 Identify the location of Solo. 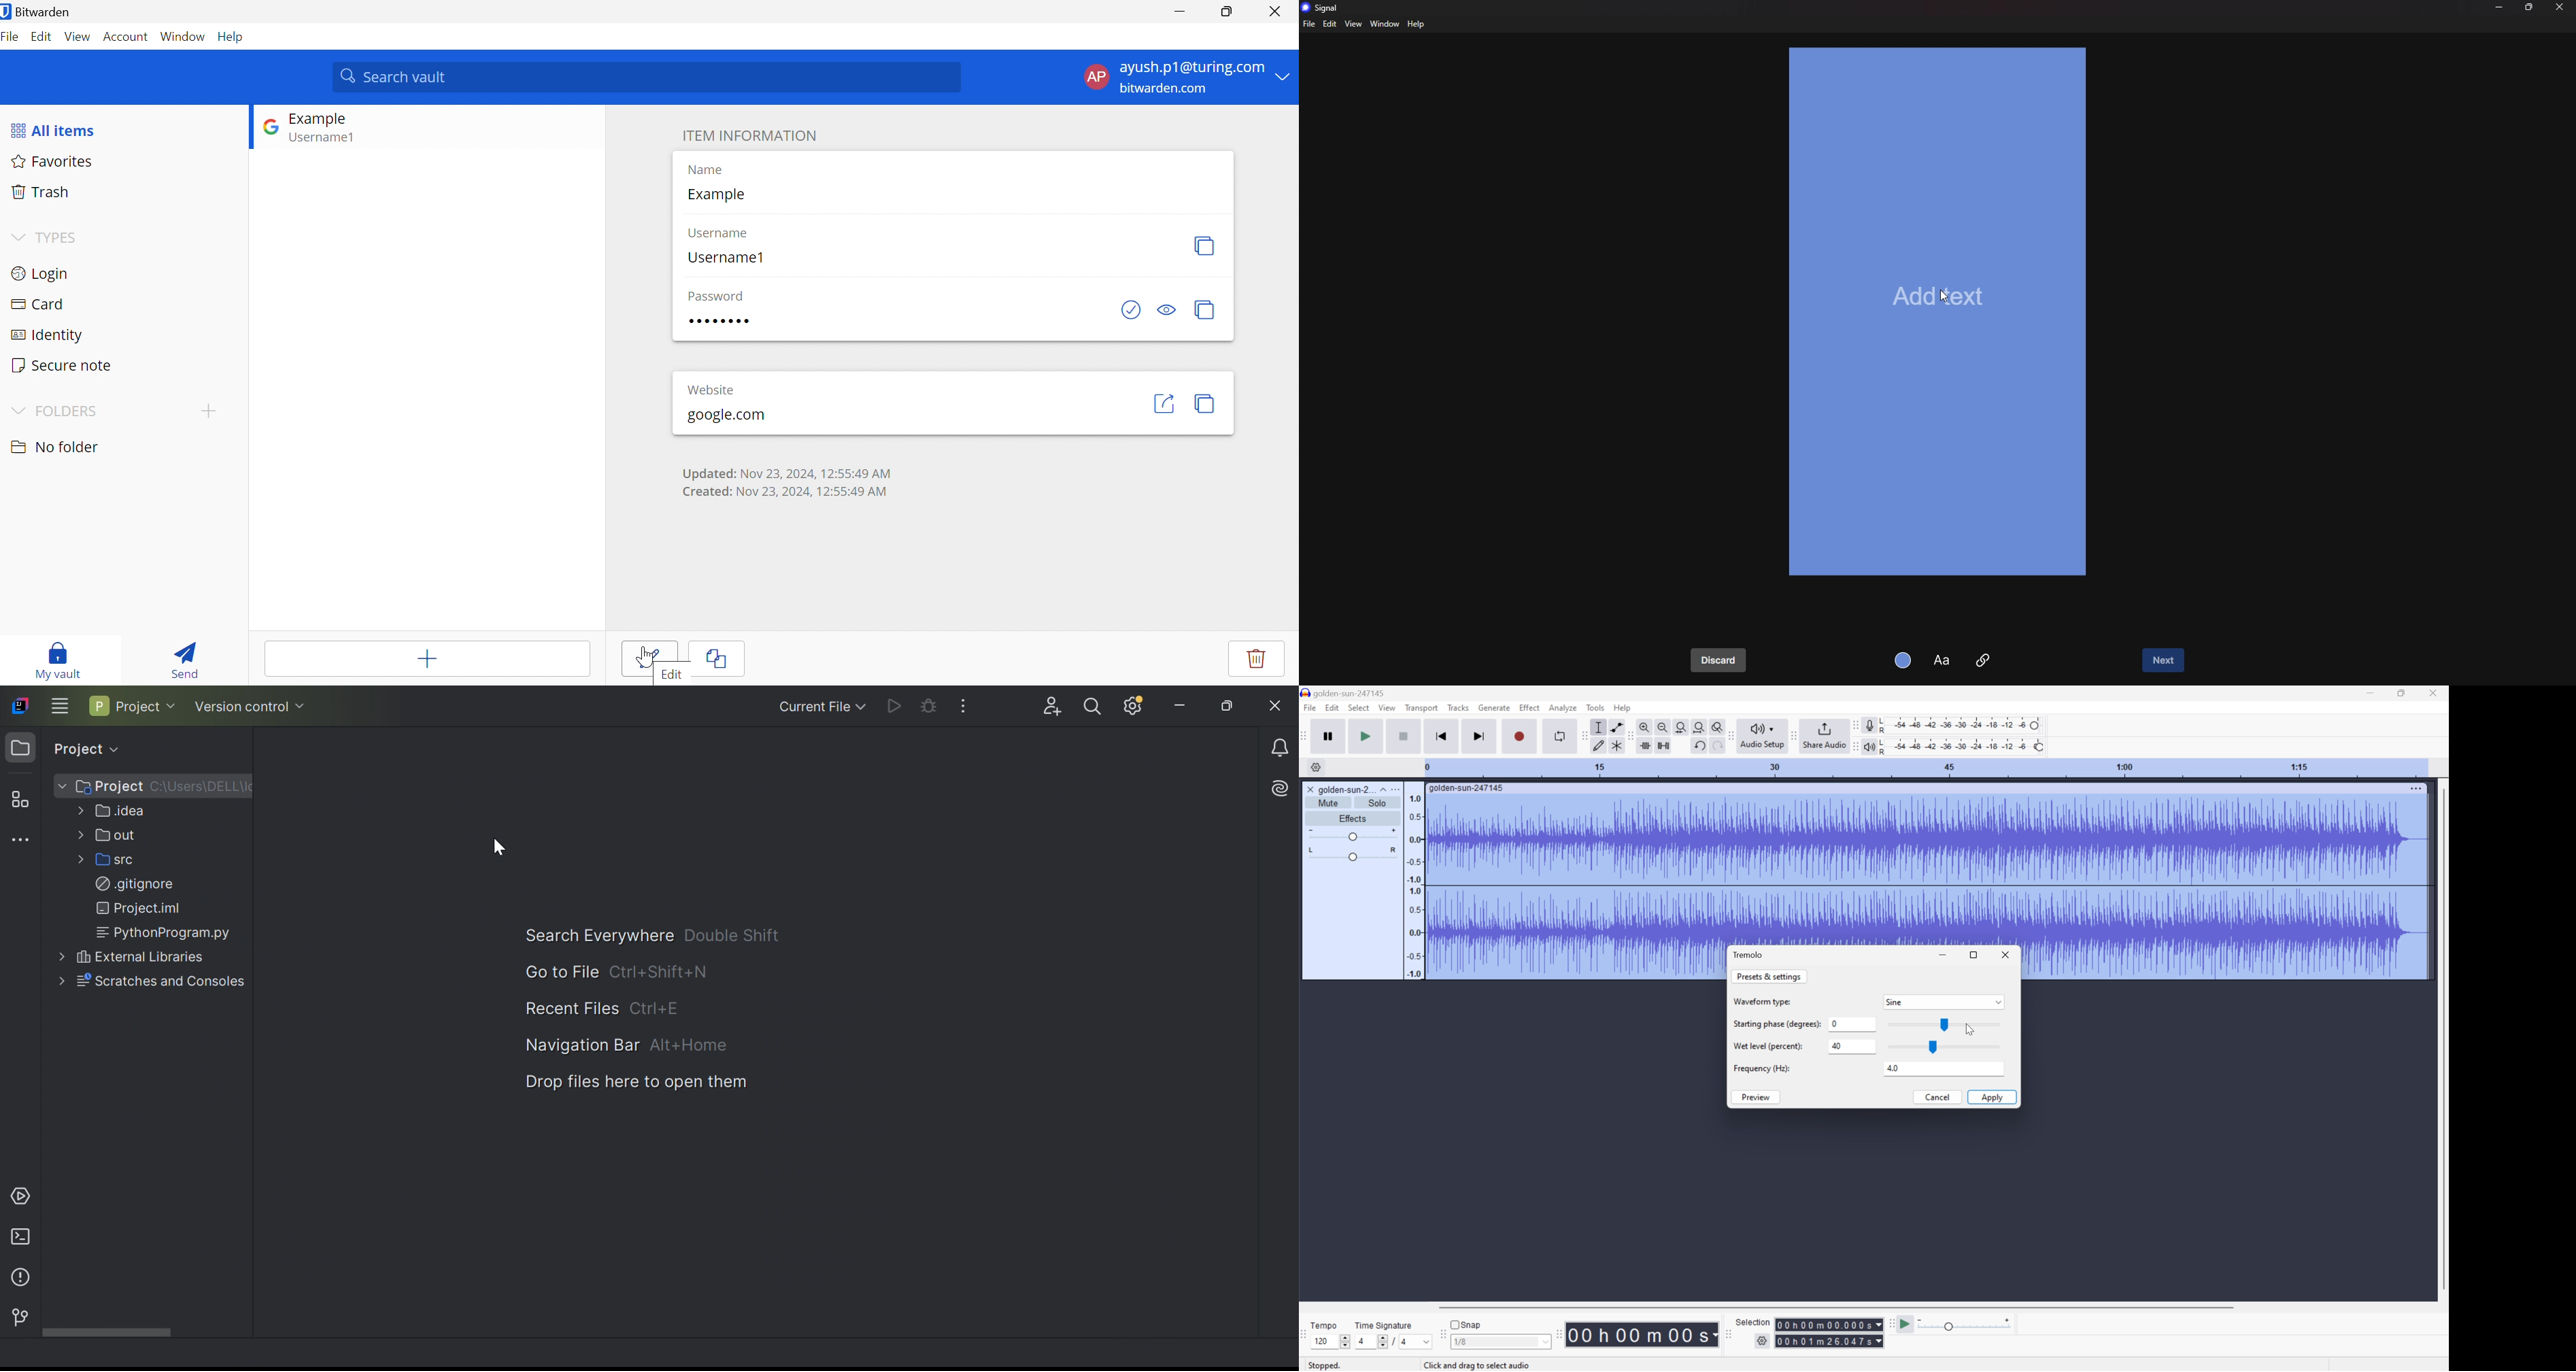
(1377, 803).